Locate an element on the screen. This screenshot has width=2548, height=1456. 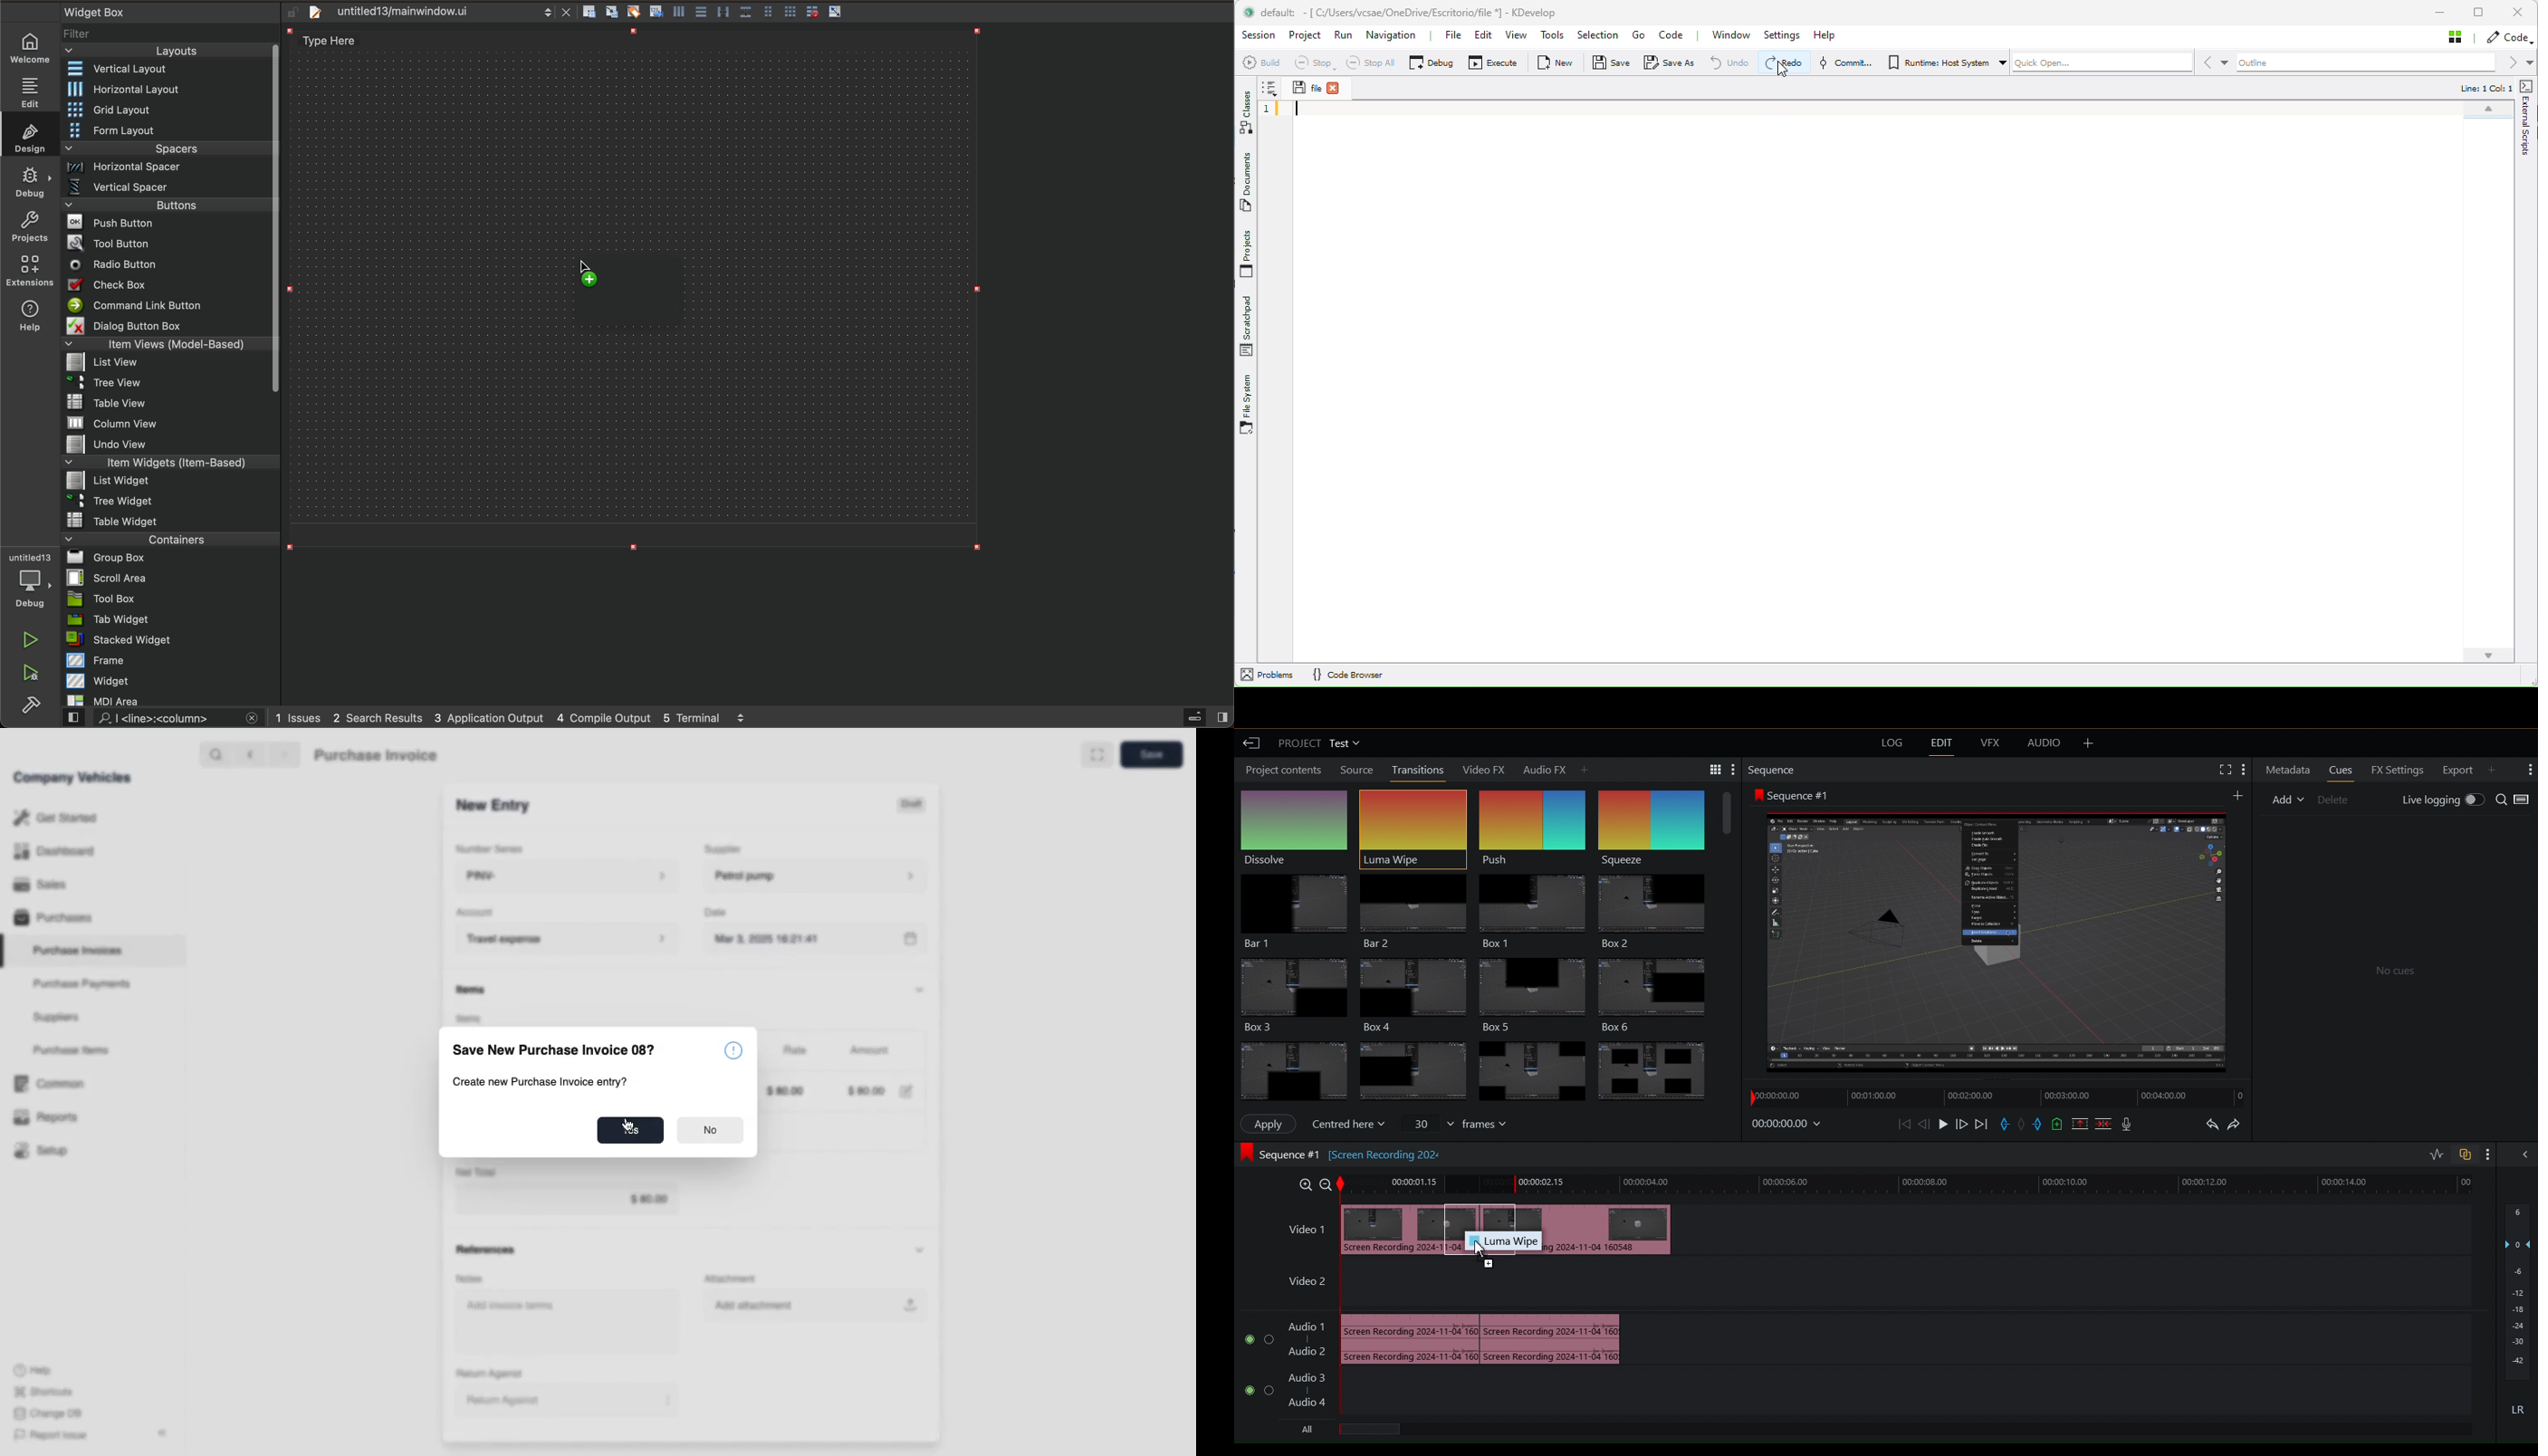
Horizontal spacer is located at coordinates (167, 168).